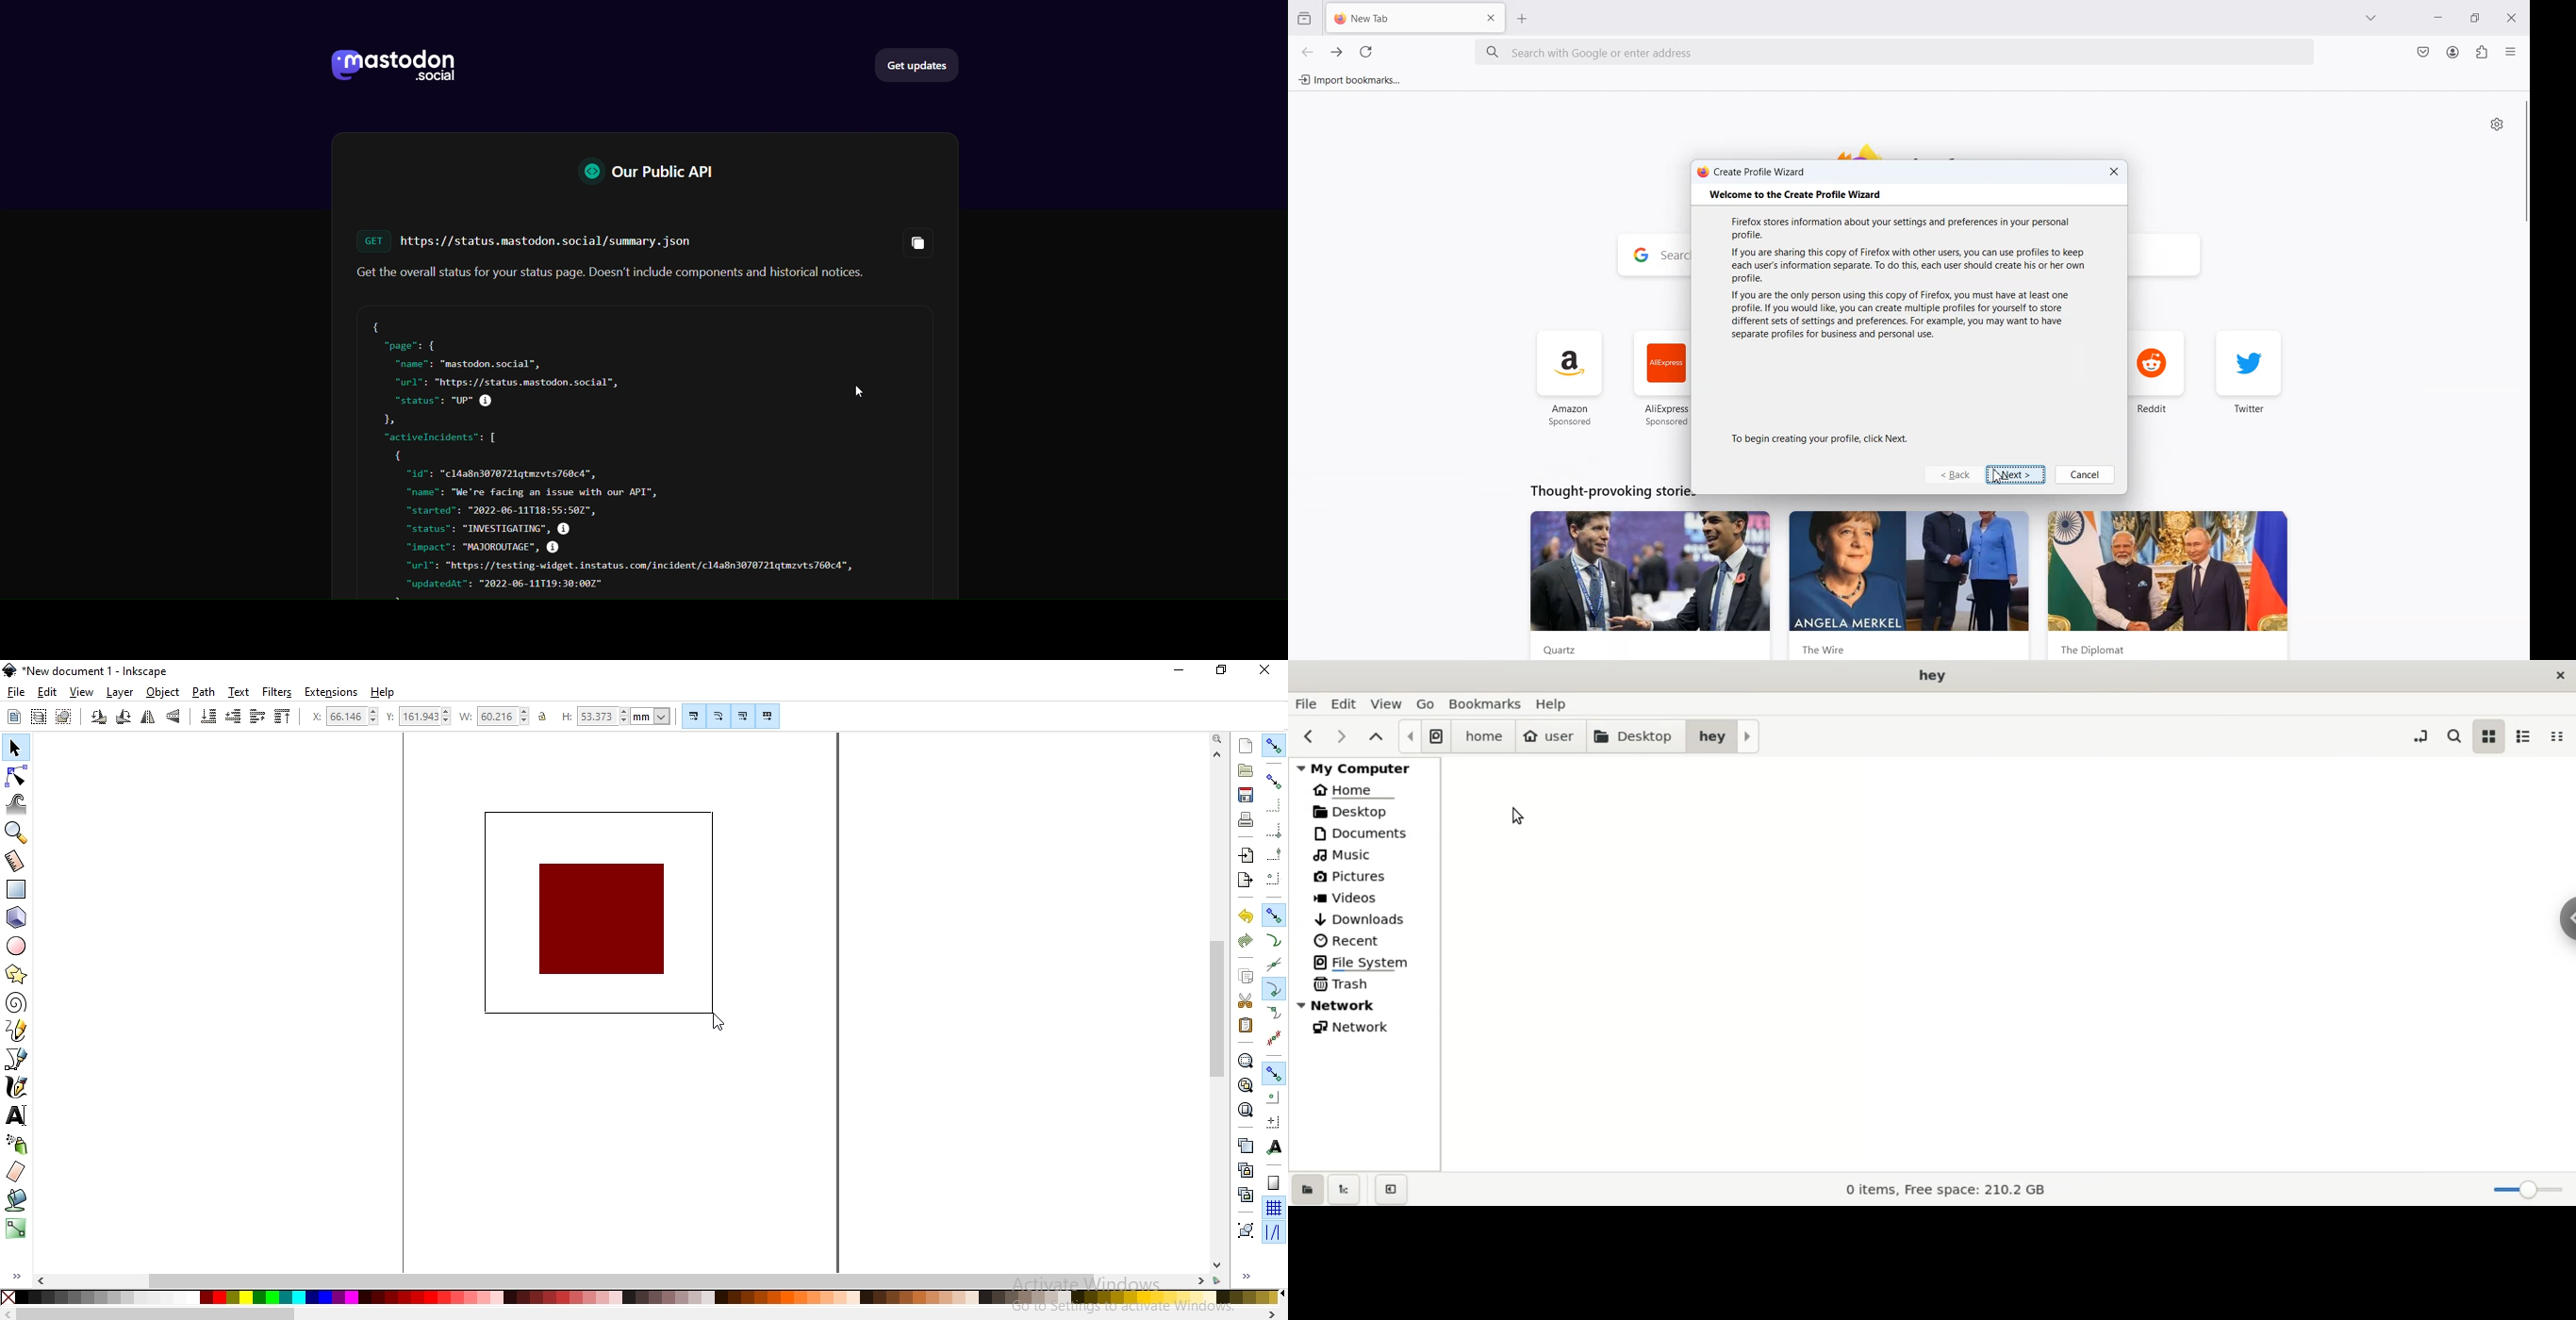 The height and width of the screenshot is (1344, 2576). I want to click on Personalize new tab , so click(2497, 124).